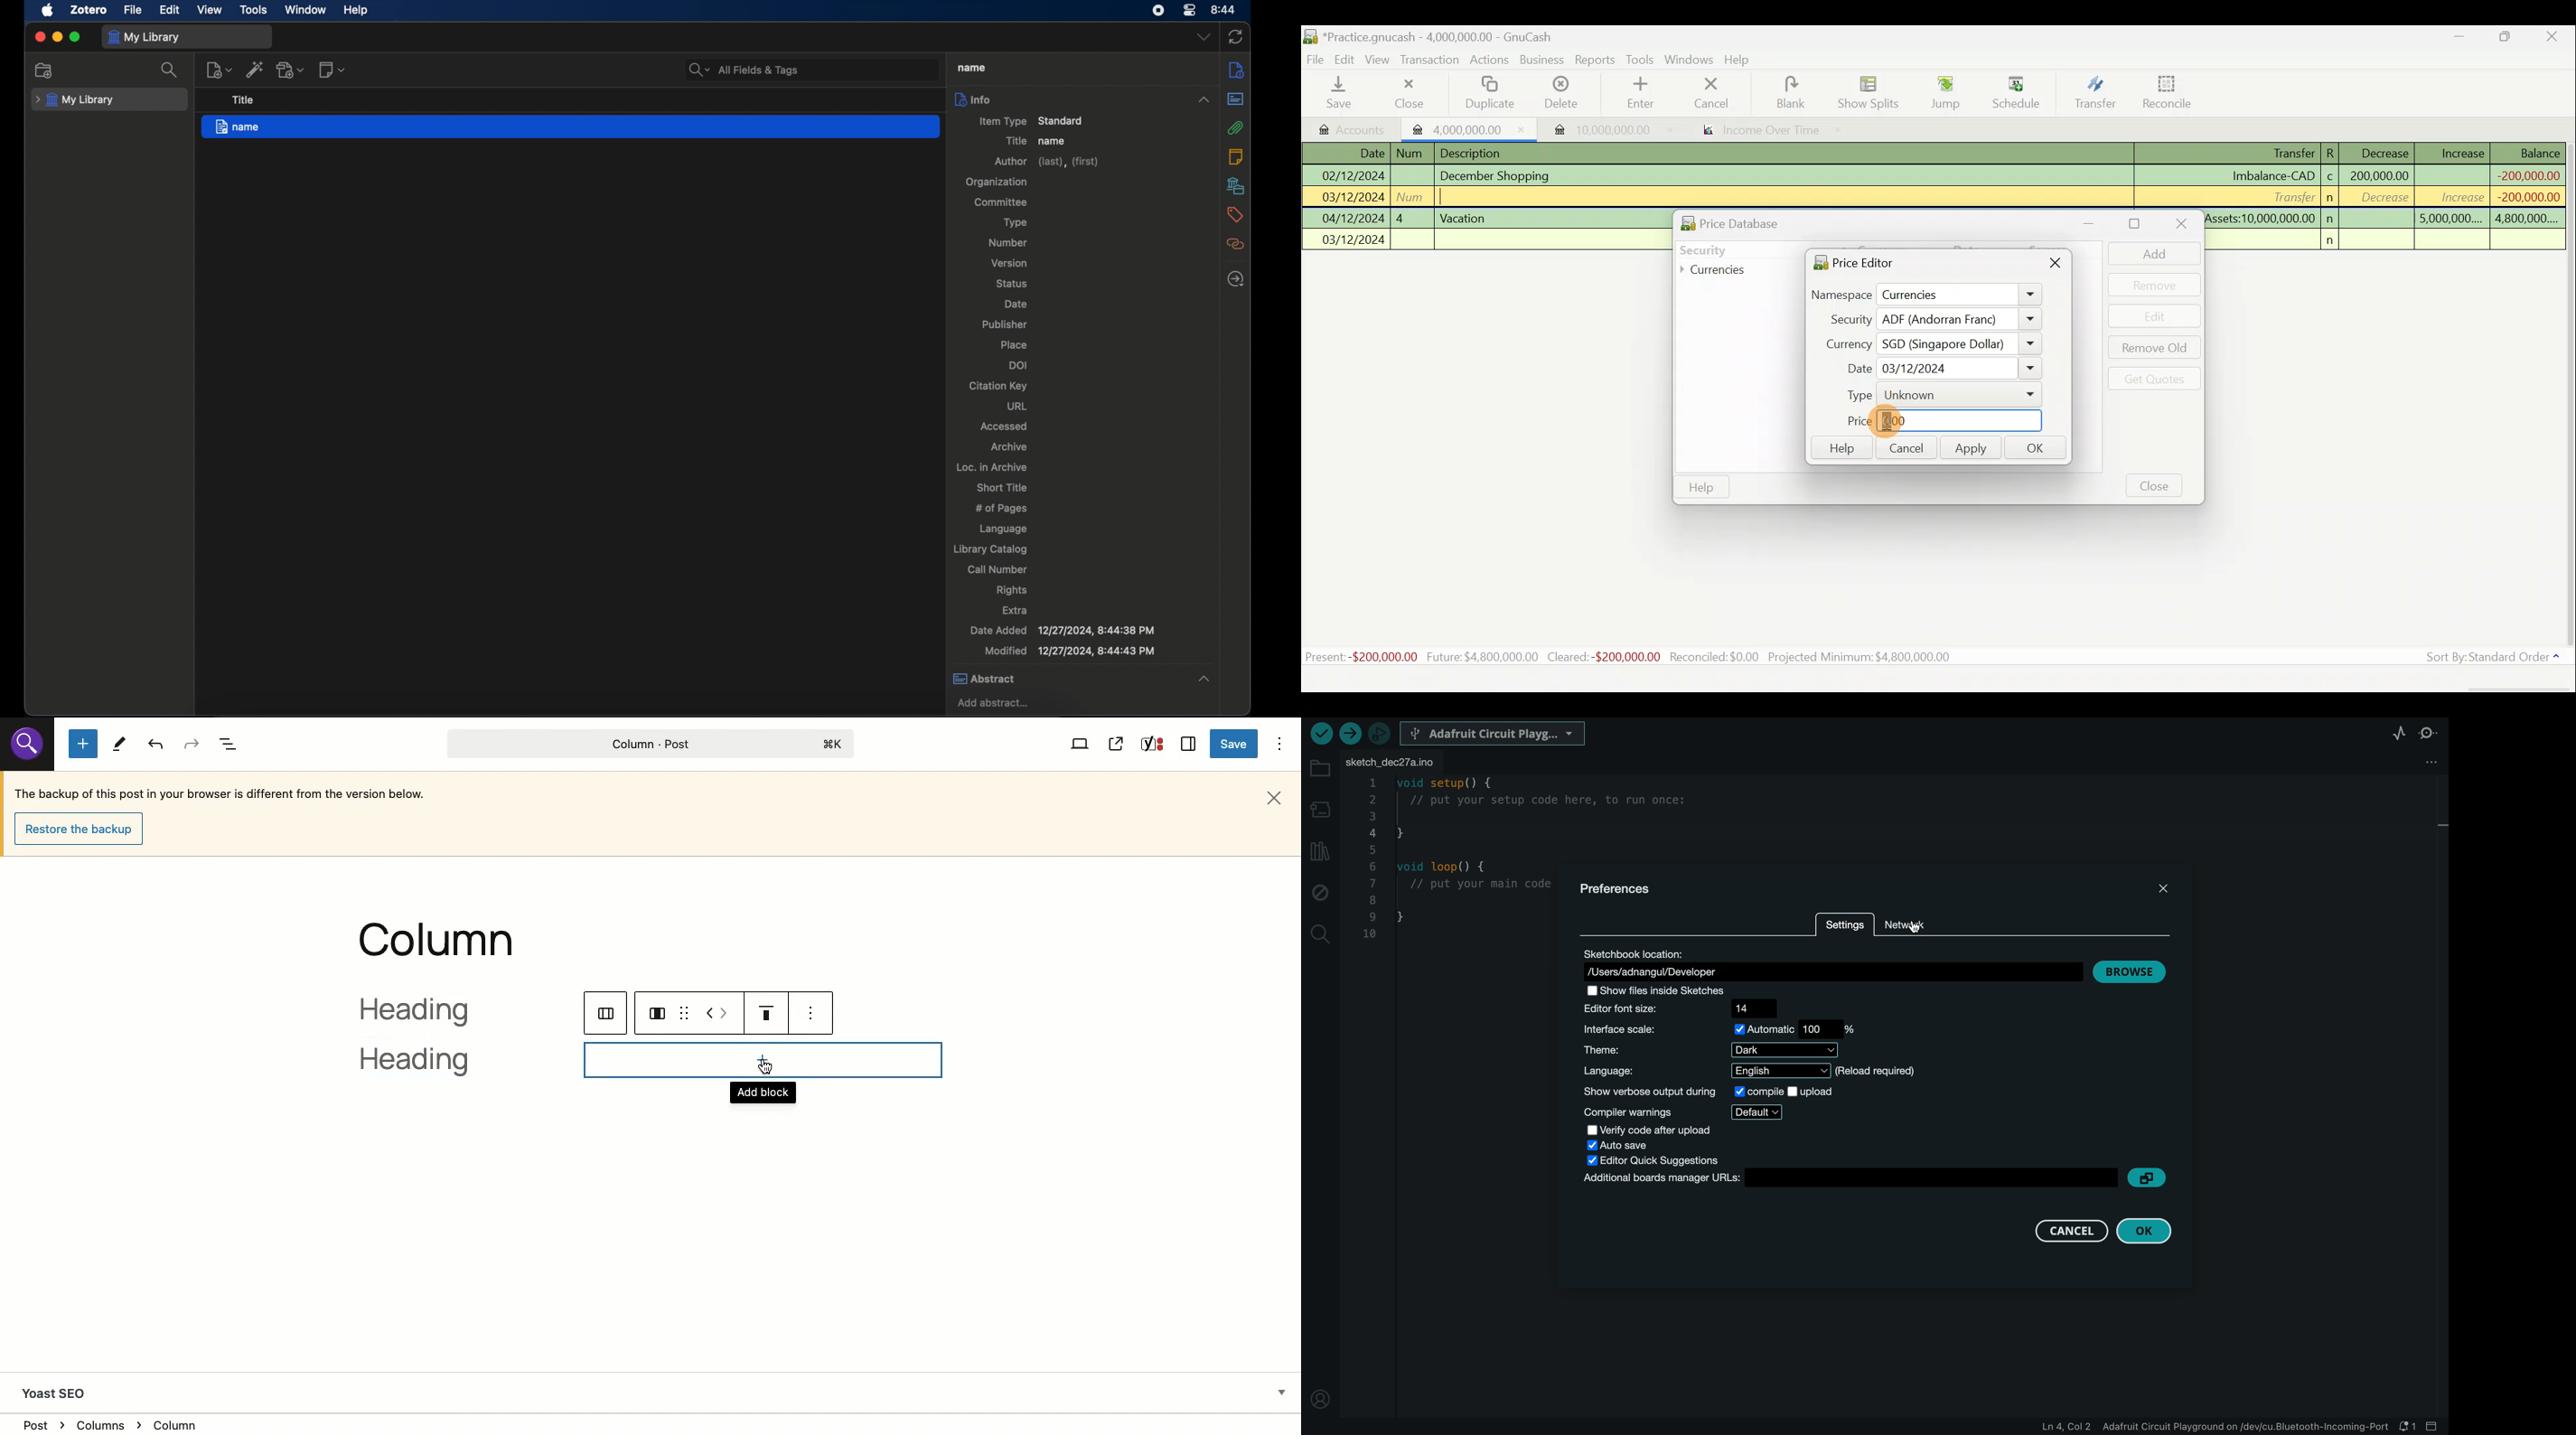 The height and width of the screenshot is (1456, 2576). I want to click on n, so click(2332, 198).